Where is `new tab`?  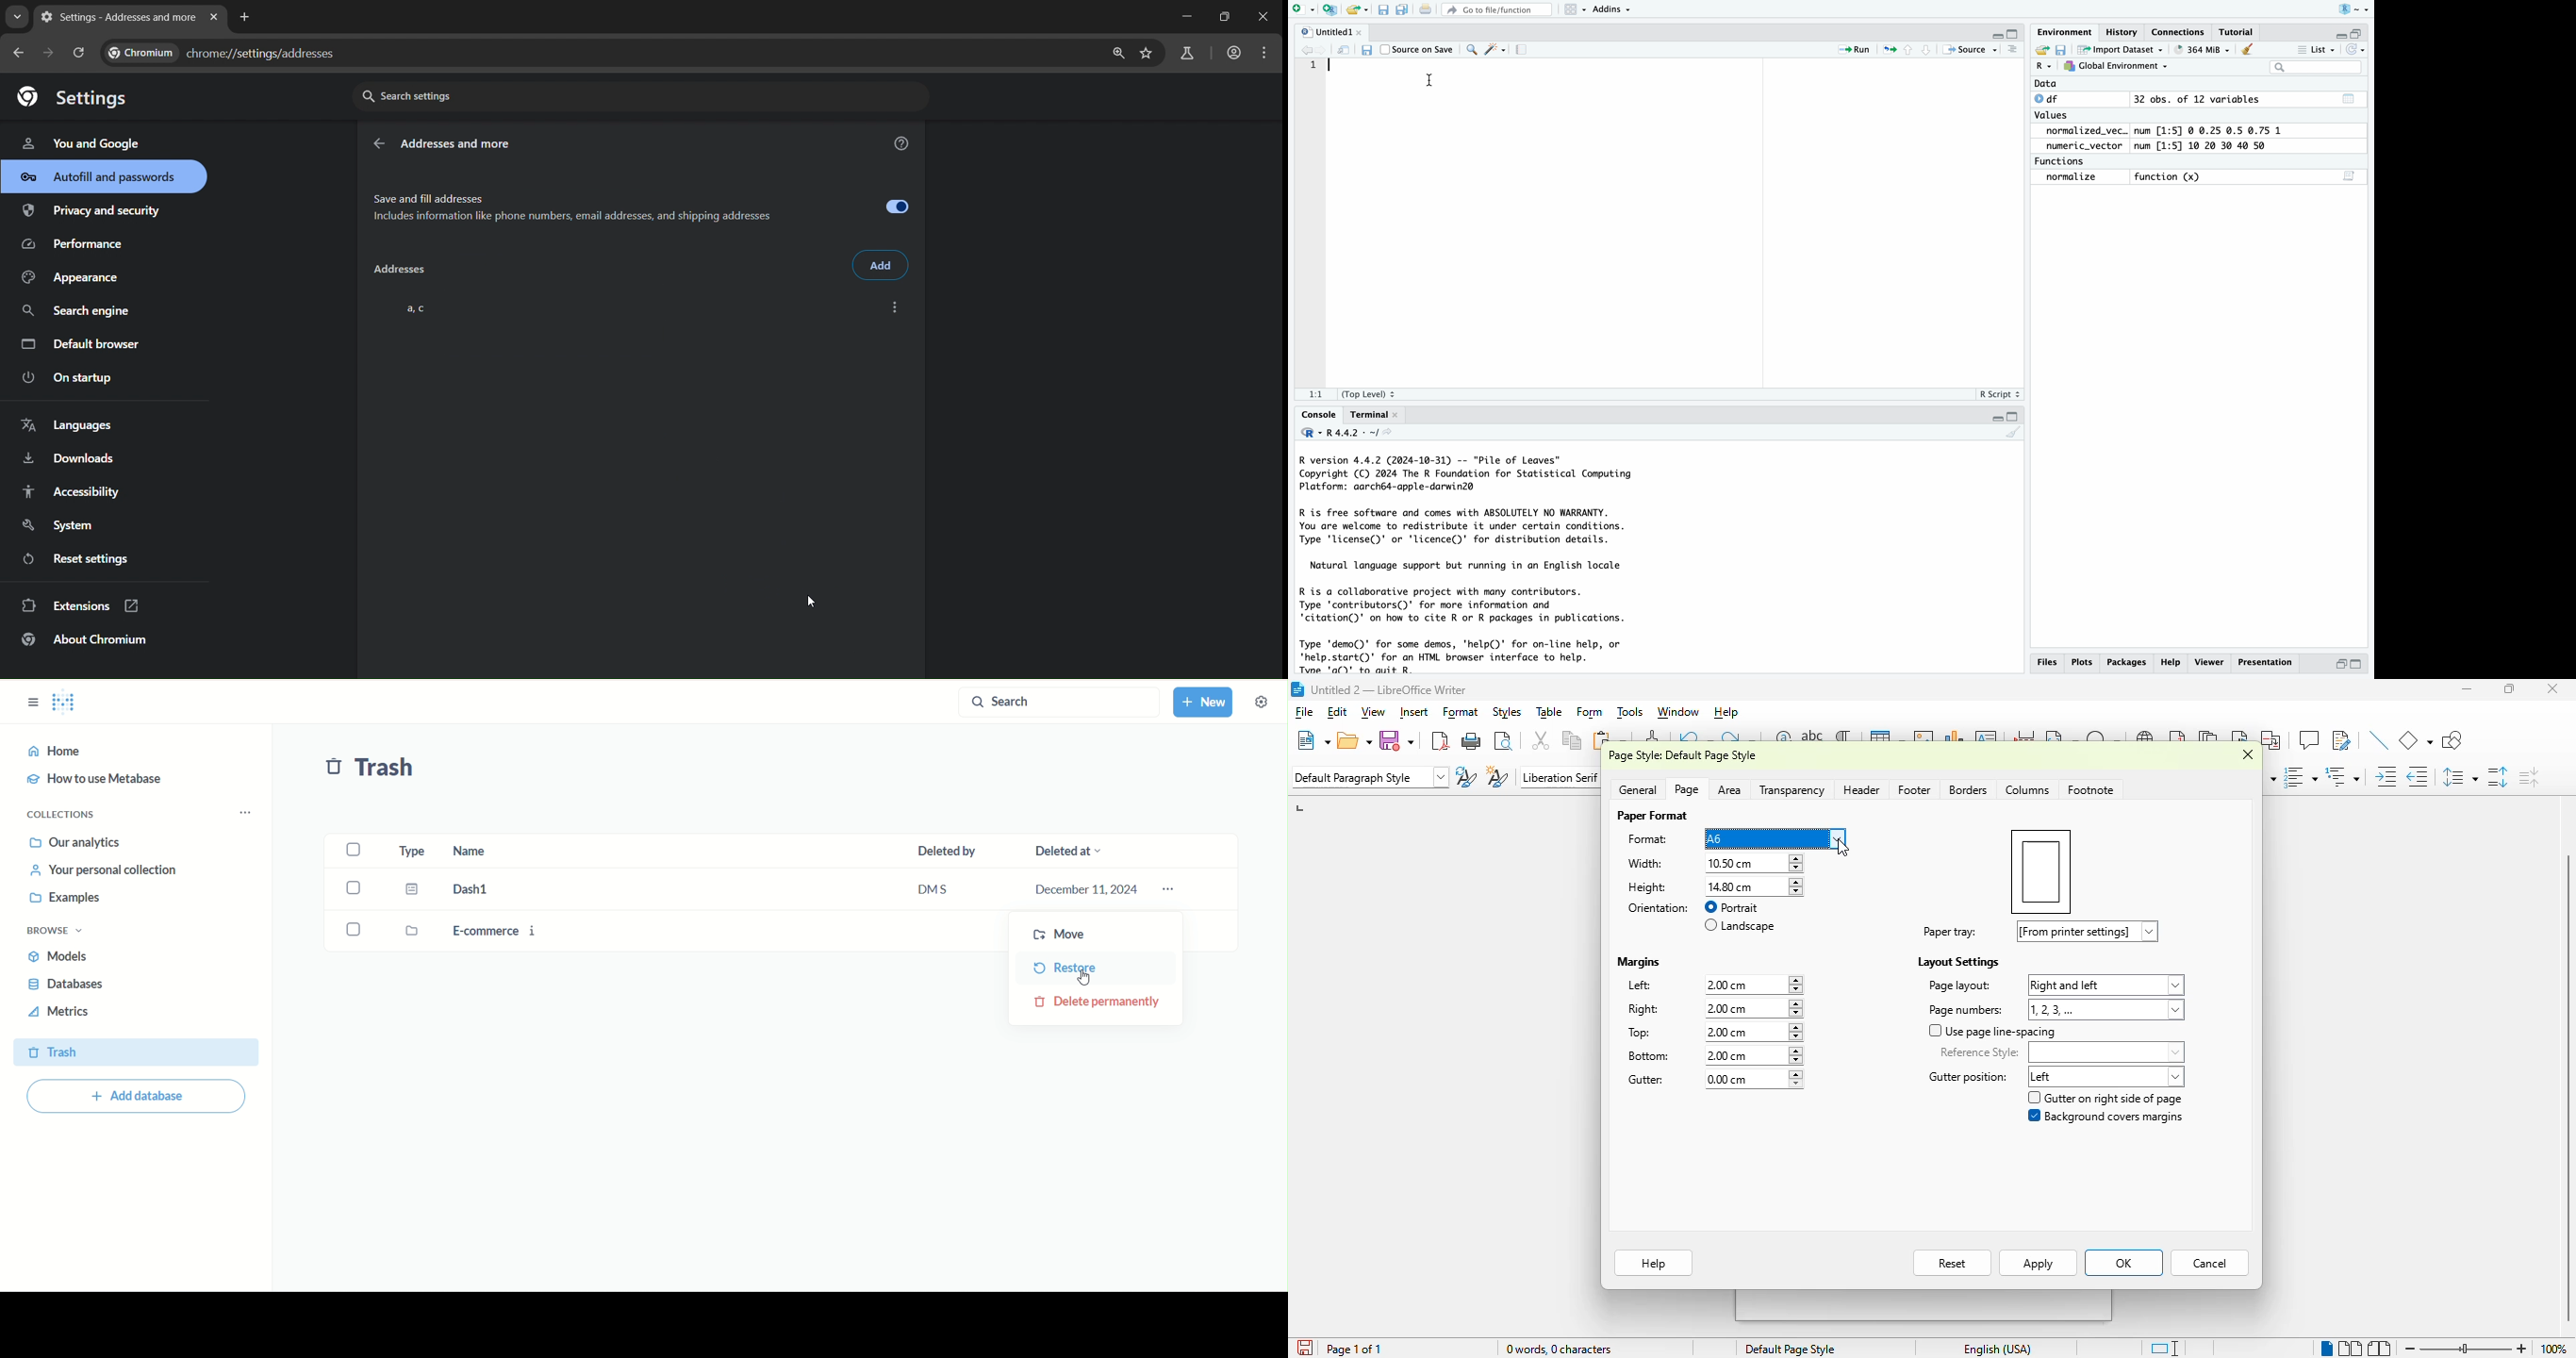 new tab is located at coordinates (245, 15).